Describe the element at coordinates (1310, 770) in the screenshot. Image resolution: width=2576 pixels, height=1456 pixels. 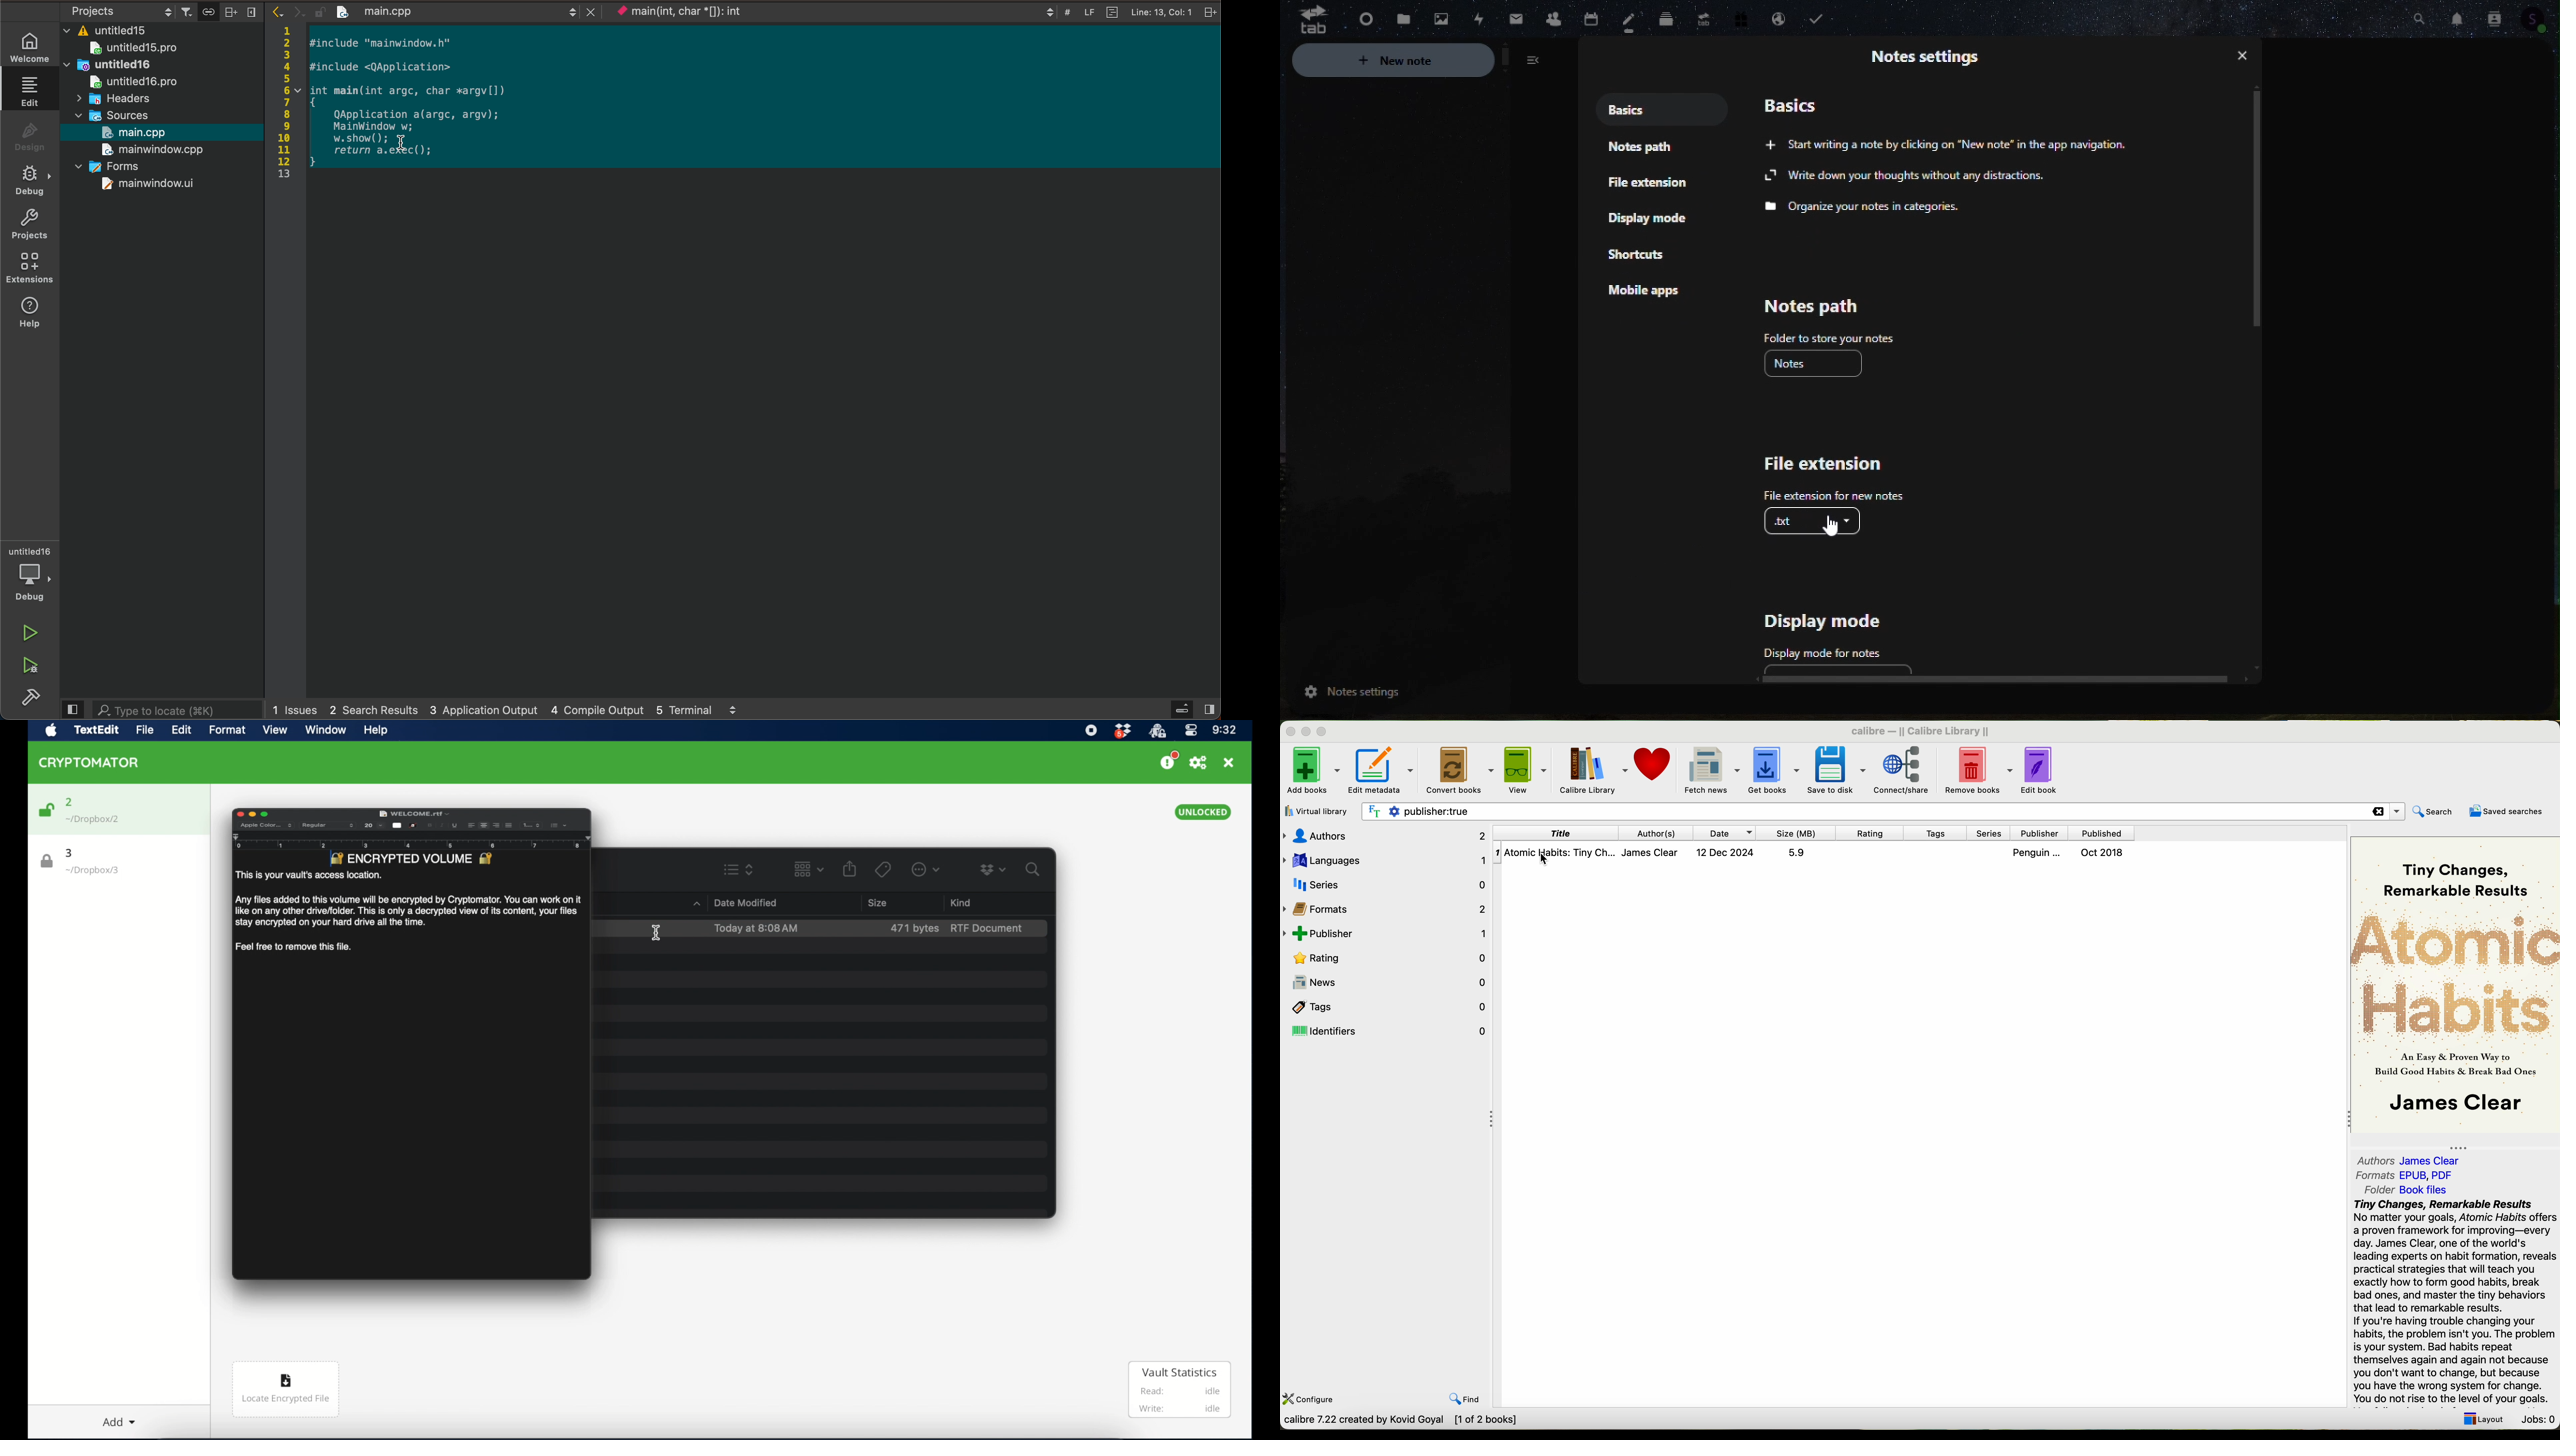
I see `add books` at that location.